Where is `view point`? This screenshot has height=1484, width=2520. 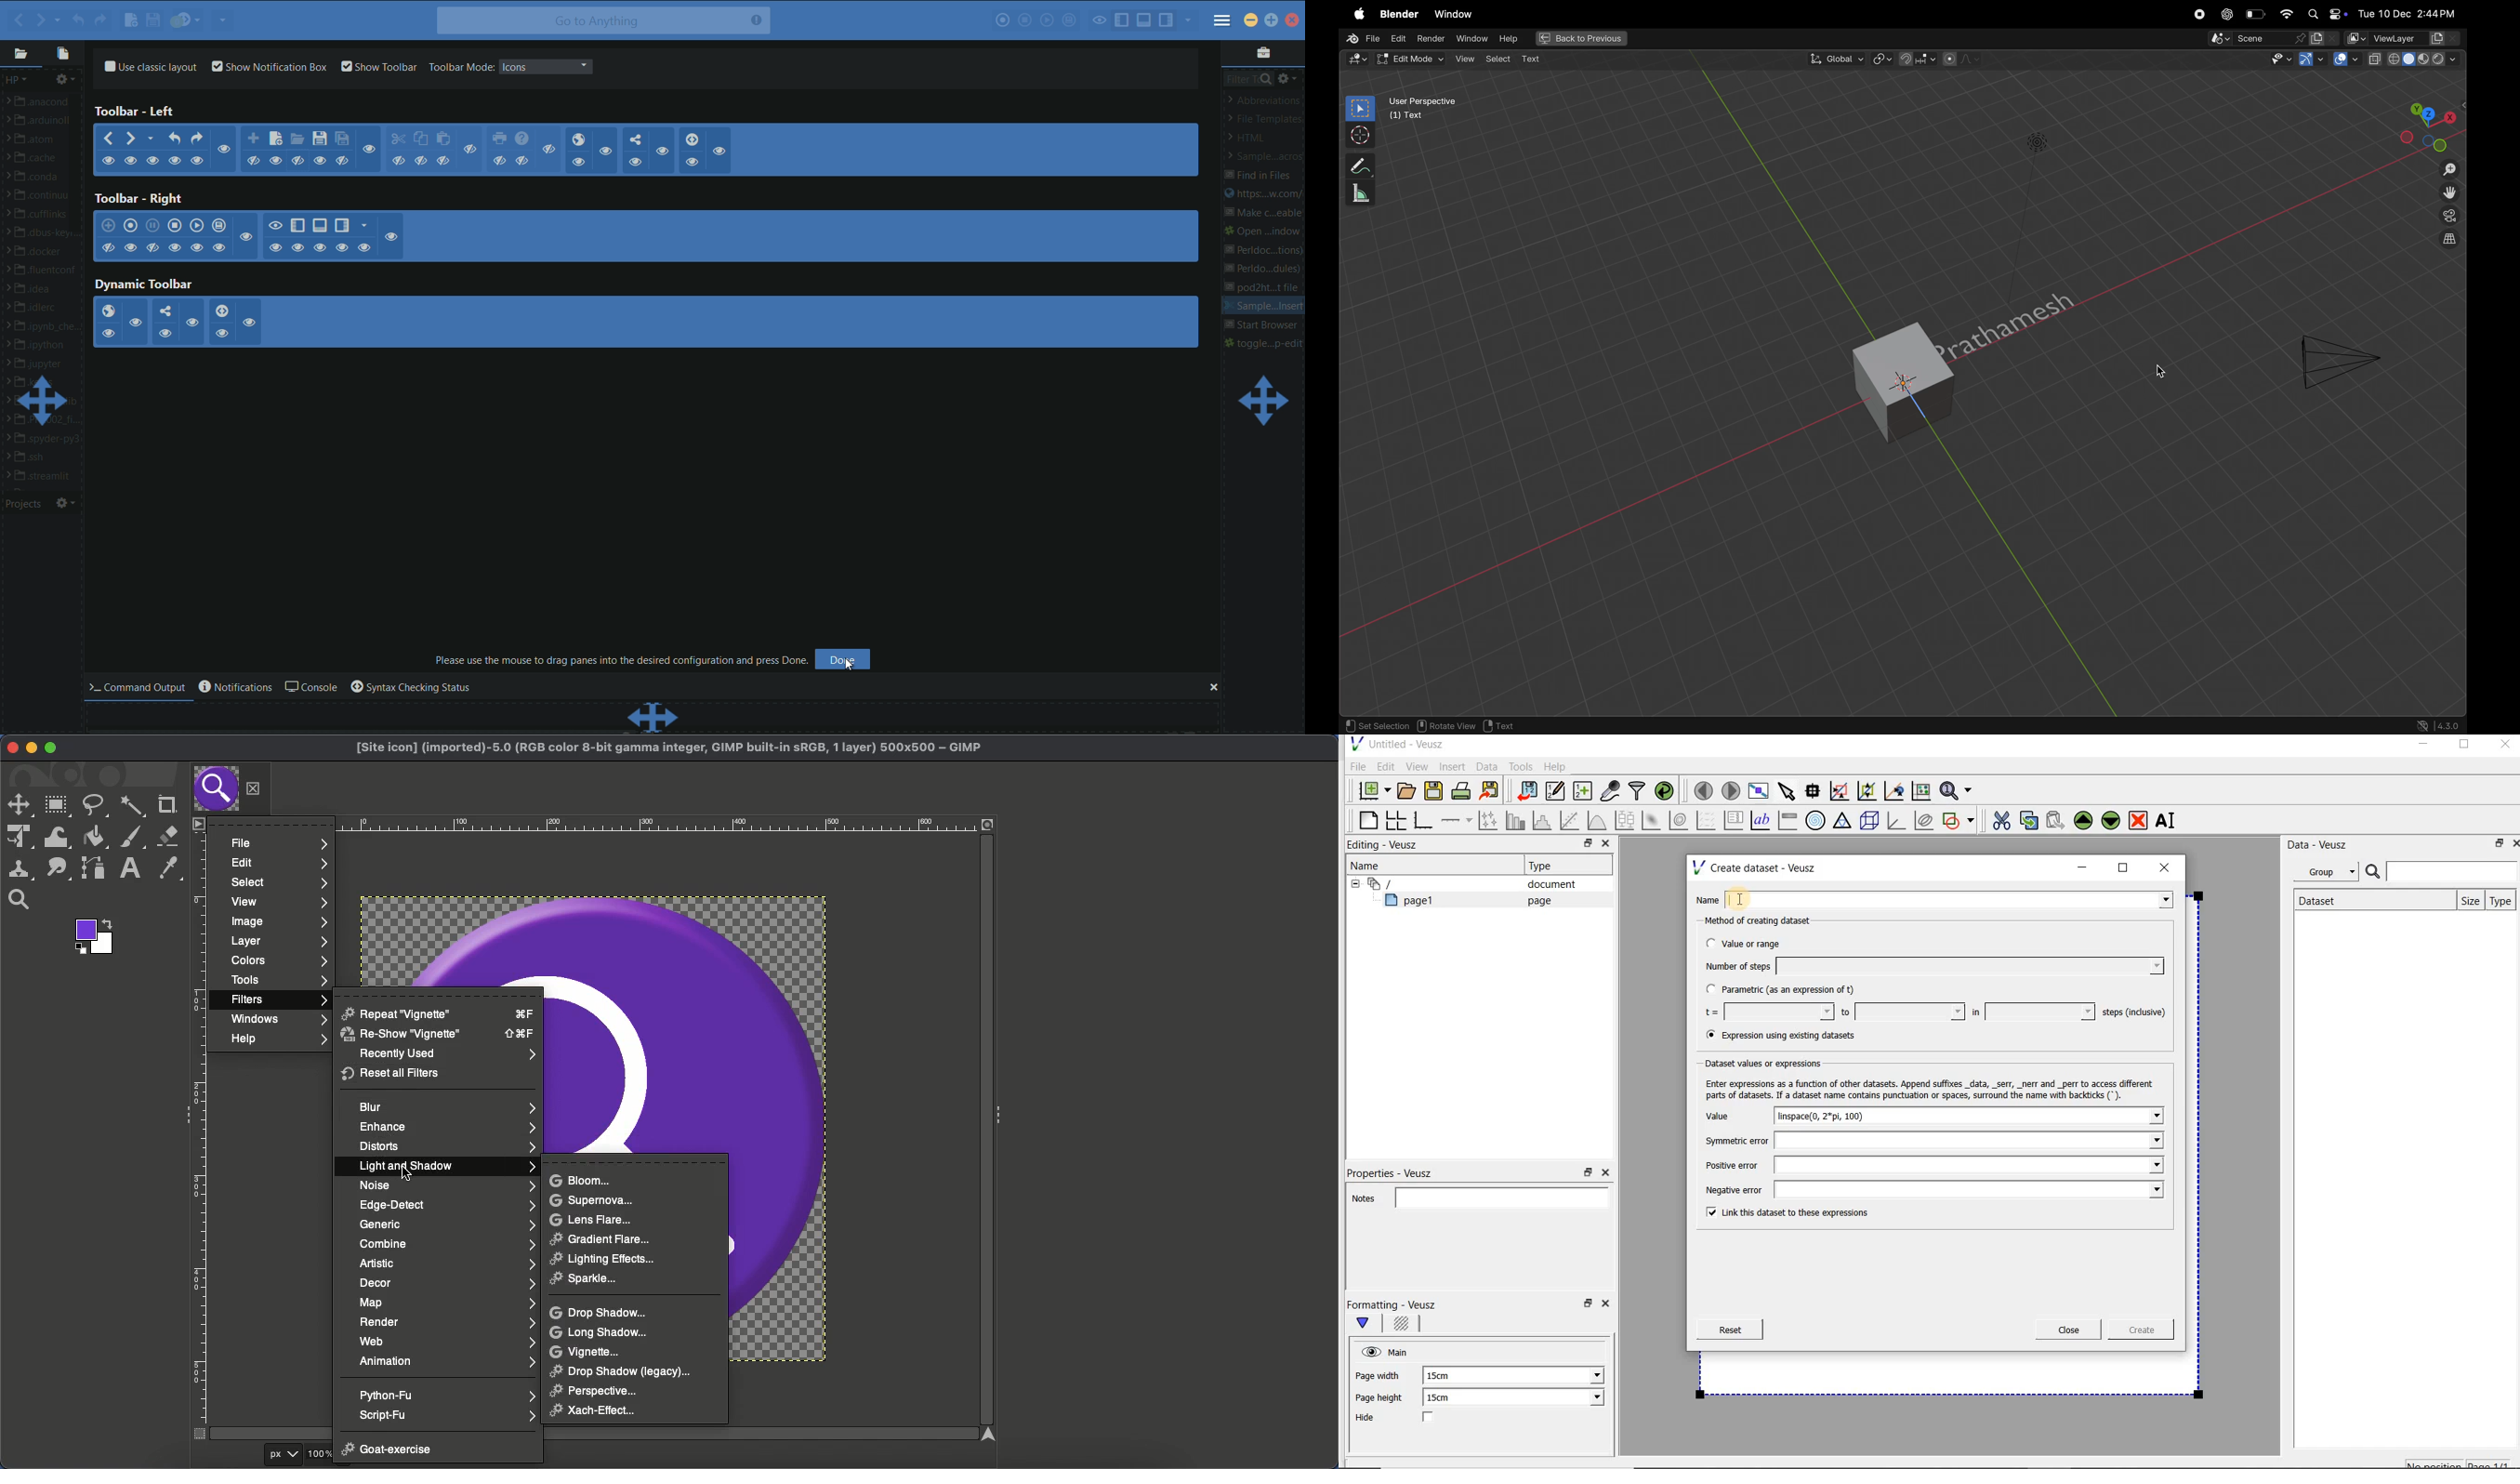
view point is located at coordinates (2431, 124).